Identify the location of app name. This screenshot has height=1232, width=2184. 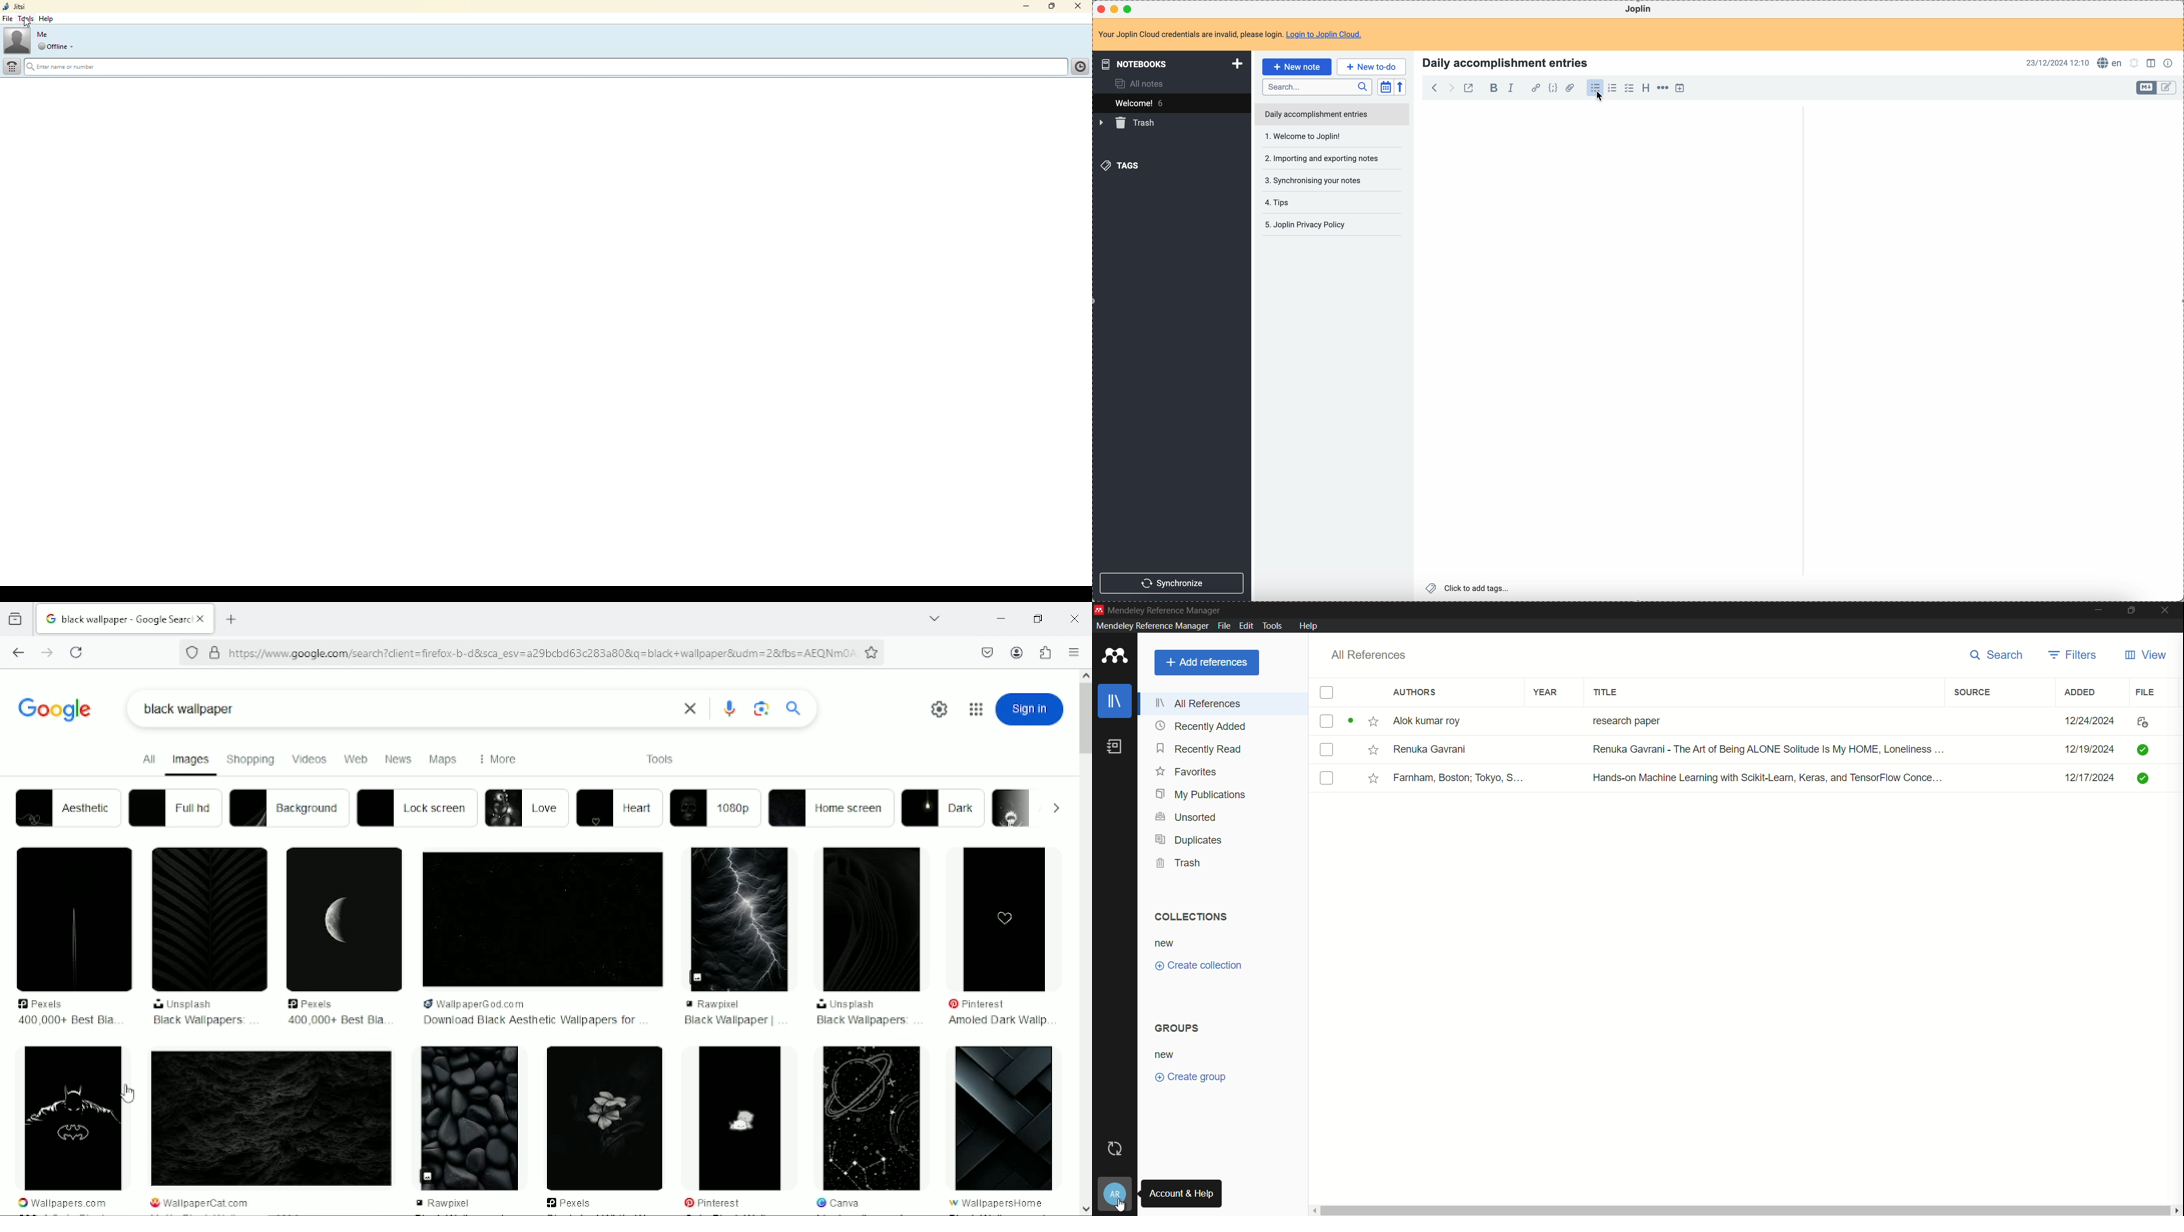
(1166, 609).